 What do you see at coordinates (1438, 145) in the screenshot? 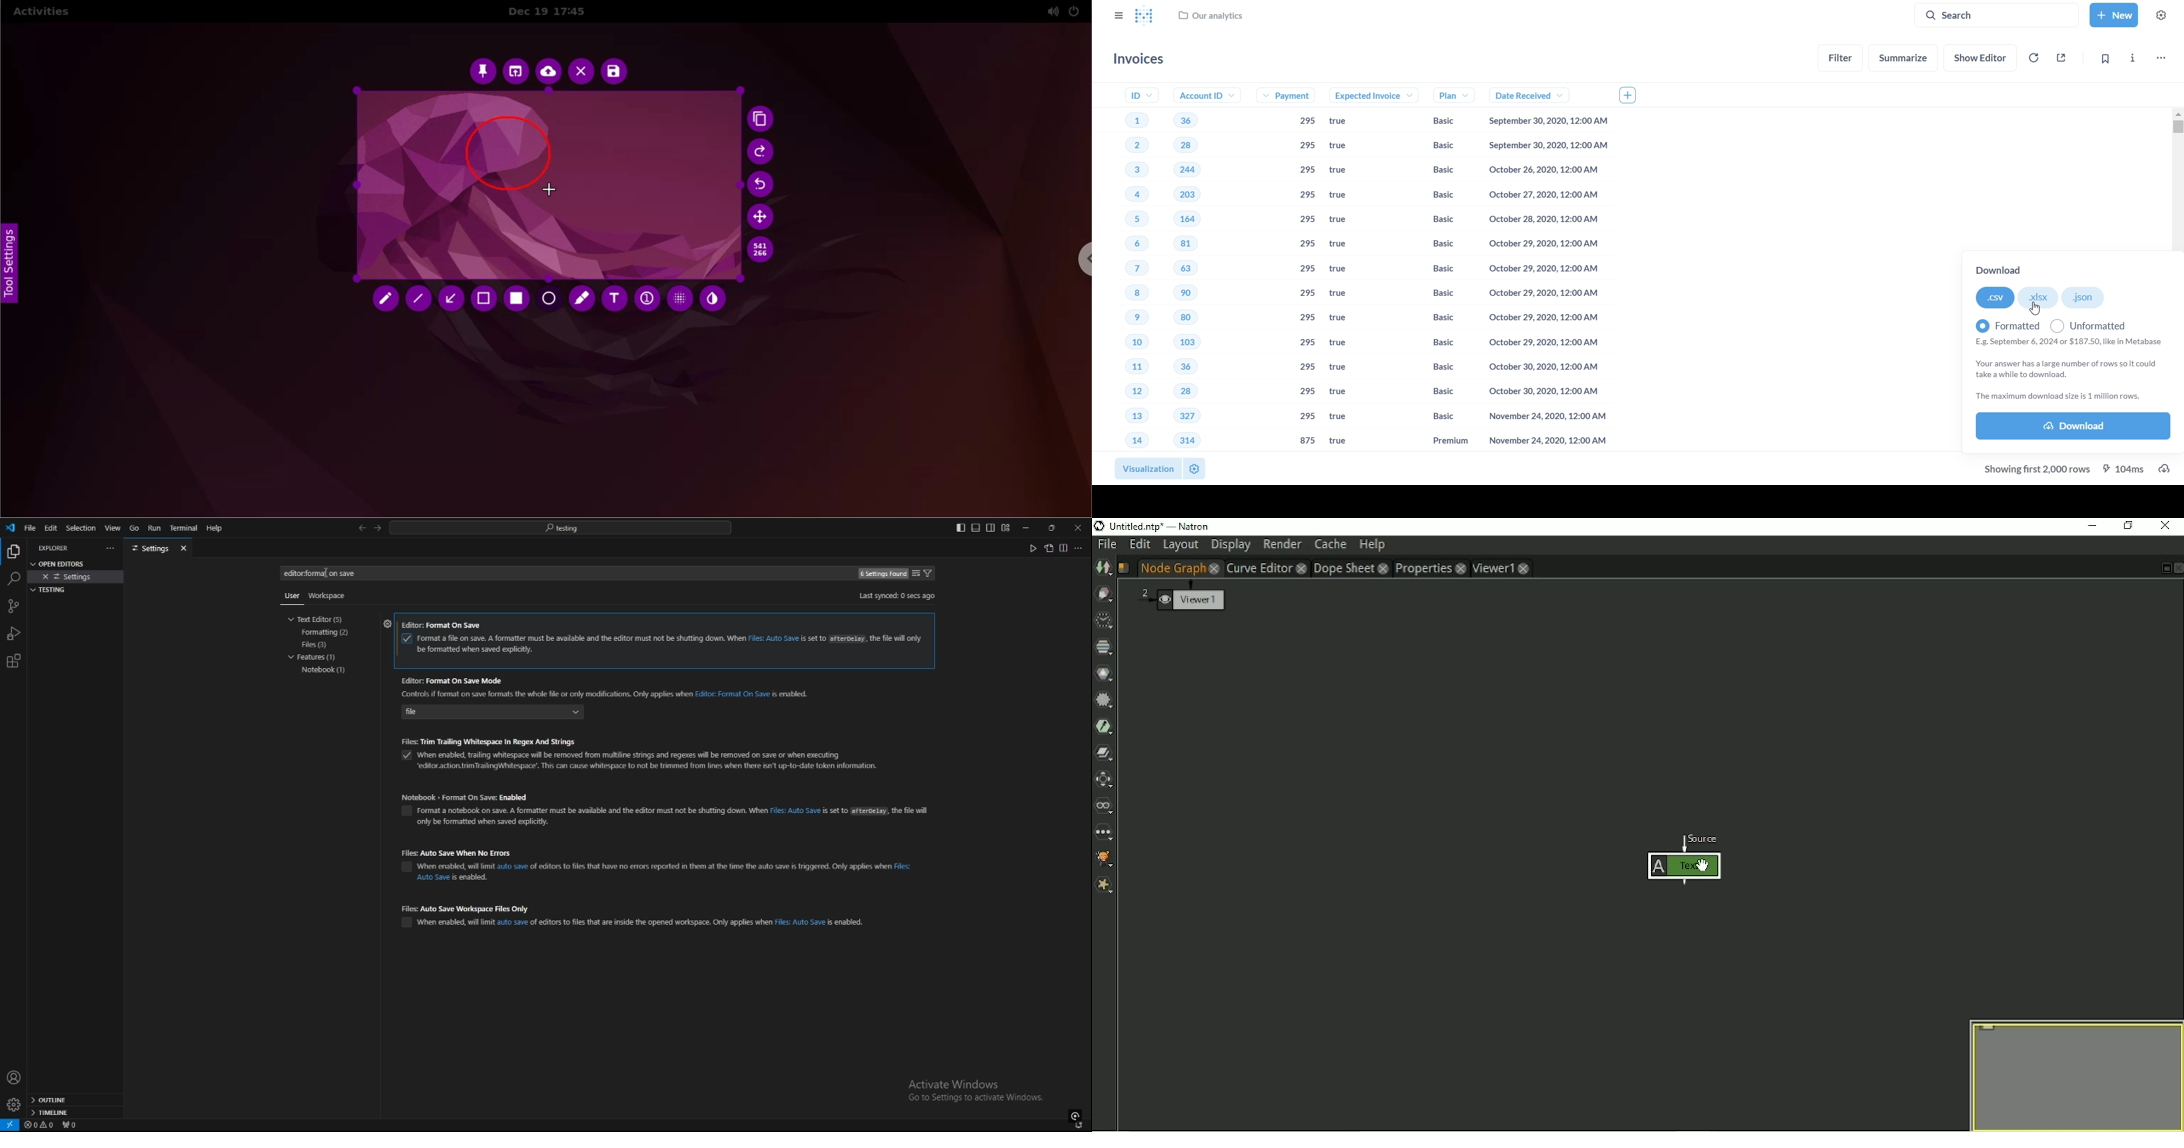
I see `Basic` at bounding box center [1438, 145].